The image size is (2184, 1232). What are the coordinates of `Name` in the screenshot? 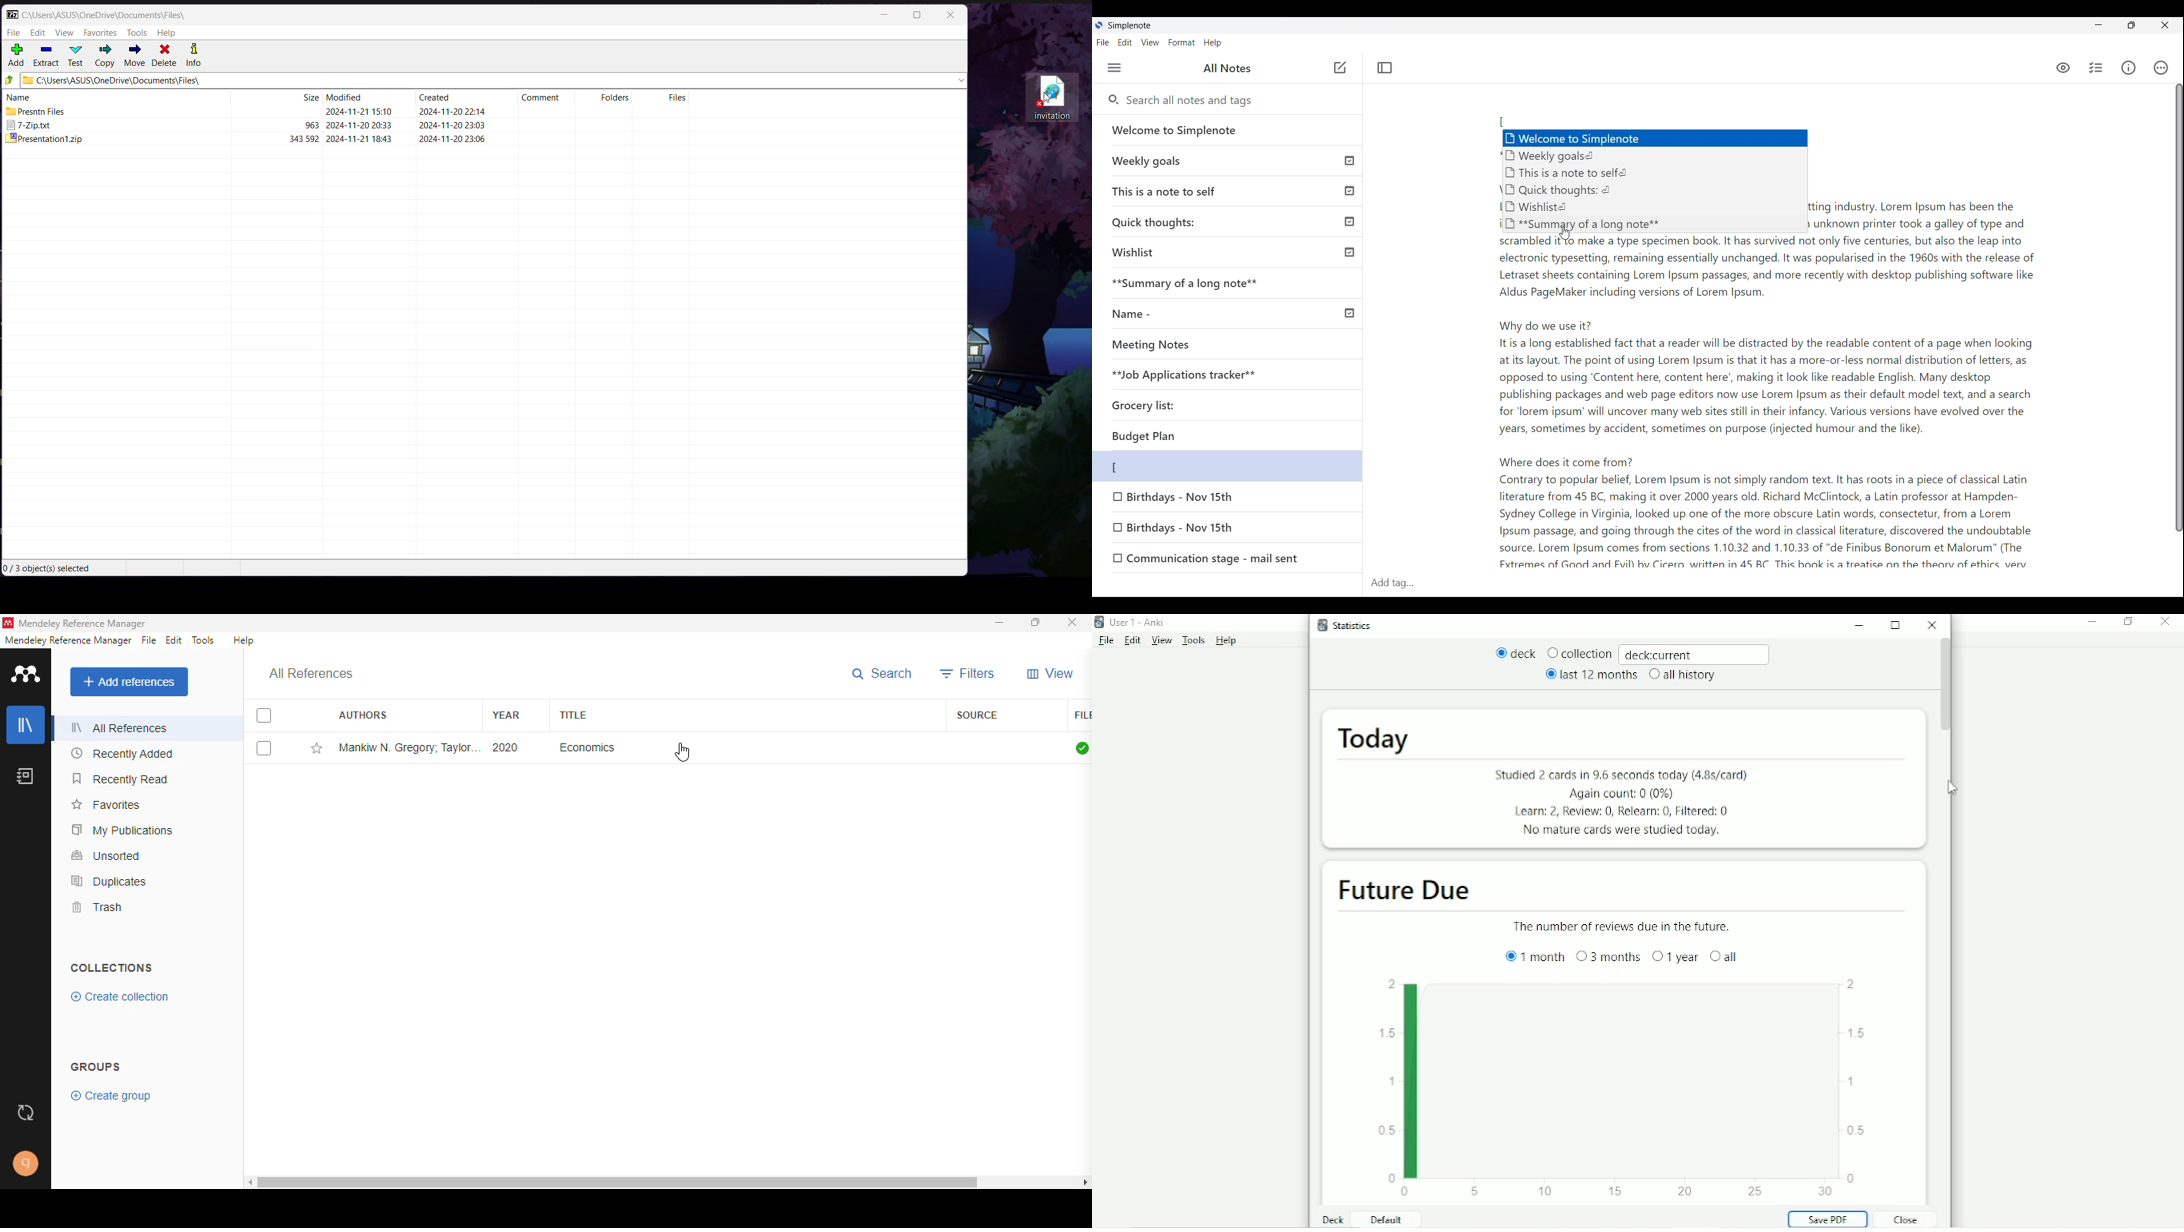 It's located at (1229, 313).